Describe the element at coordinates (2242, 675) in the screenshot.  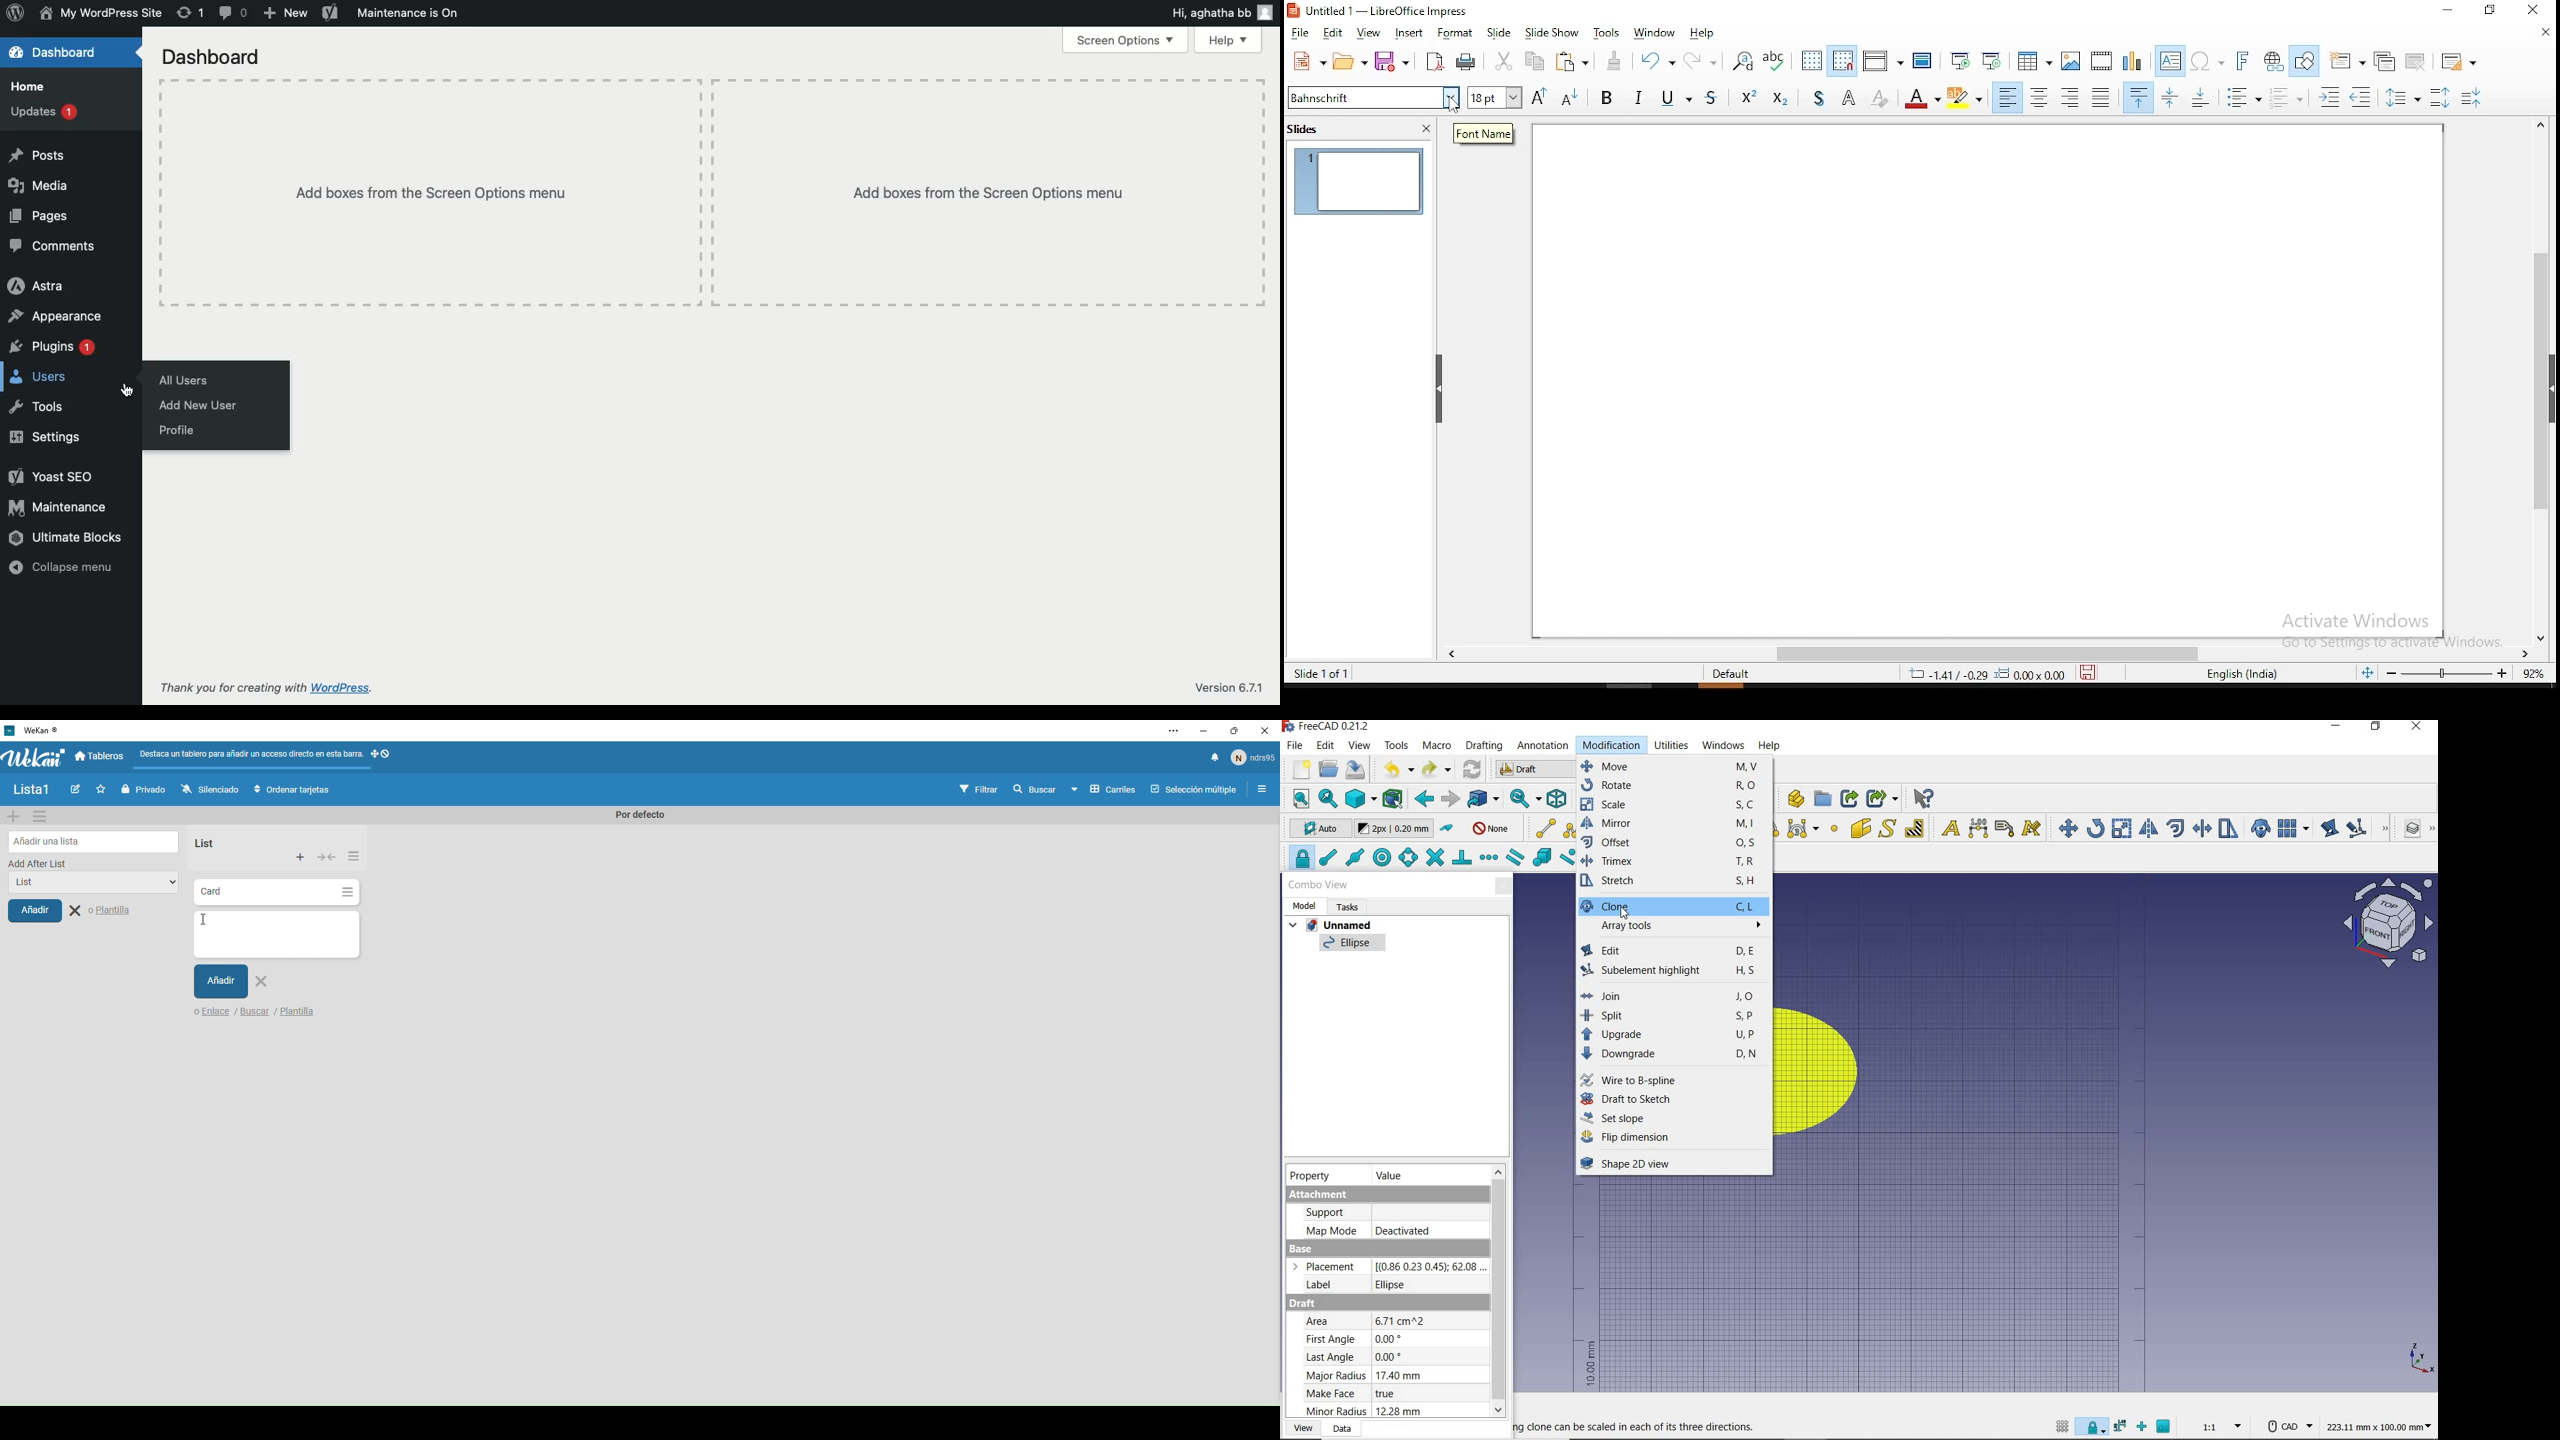
I see `english (india)` at that location.